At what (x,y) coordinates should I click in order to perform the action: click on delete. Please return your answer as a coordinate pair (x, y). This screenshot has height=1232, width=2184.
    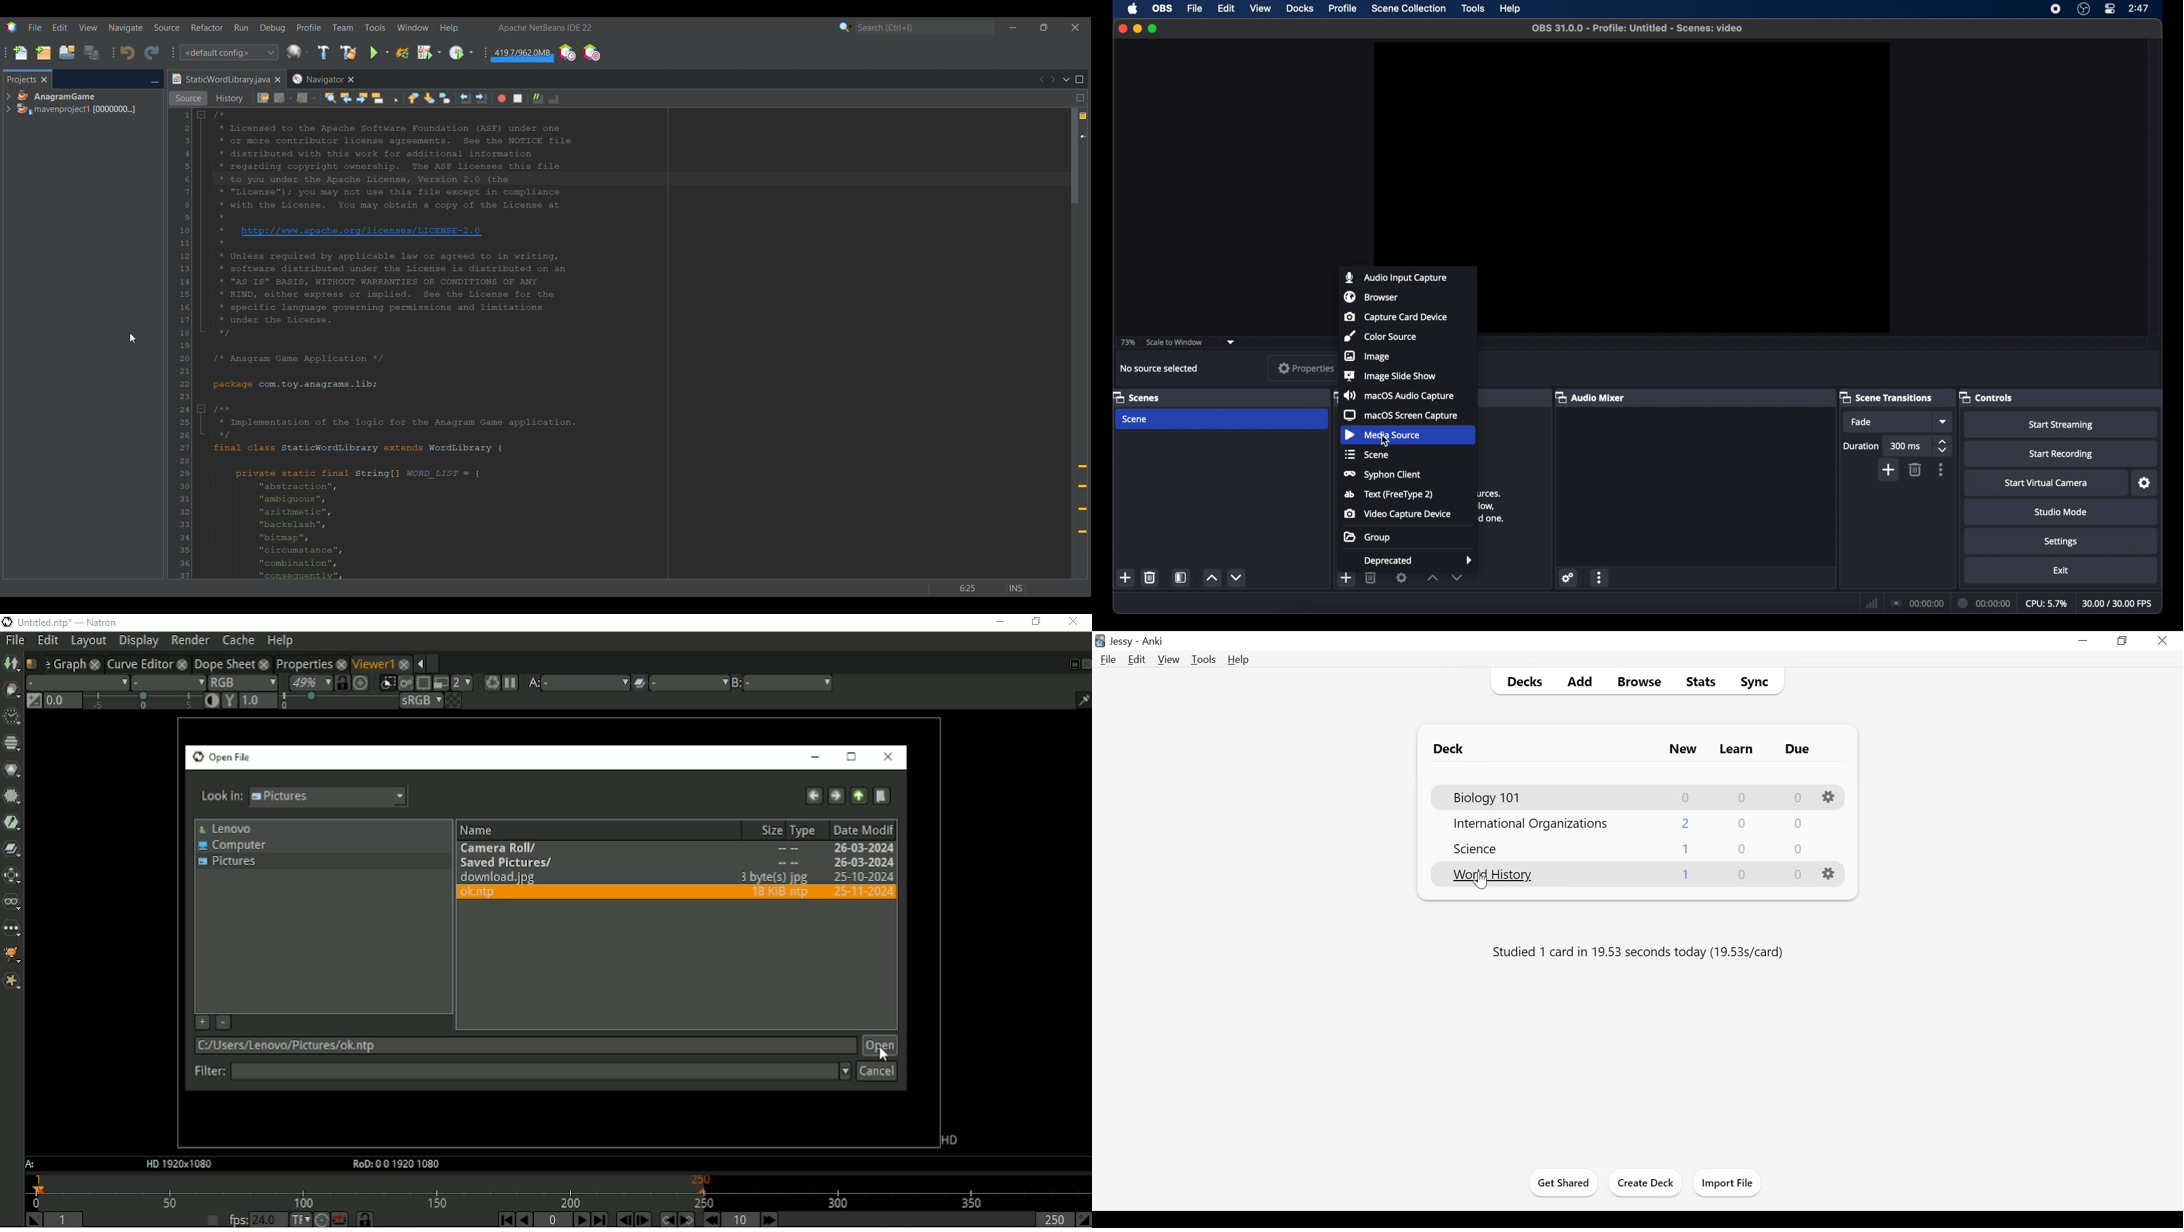
    Looking at the image, I should click on (1371, 579).